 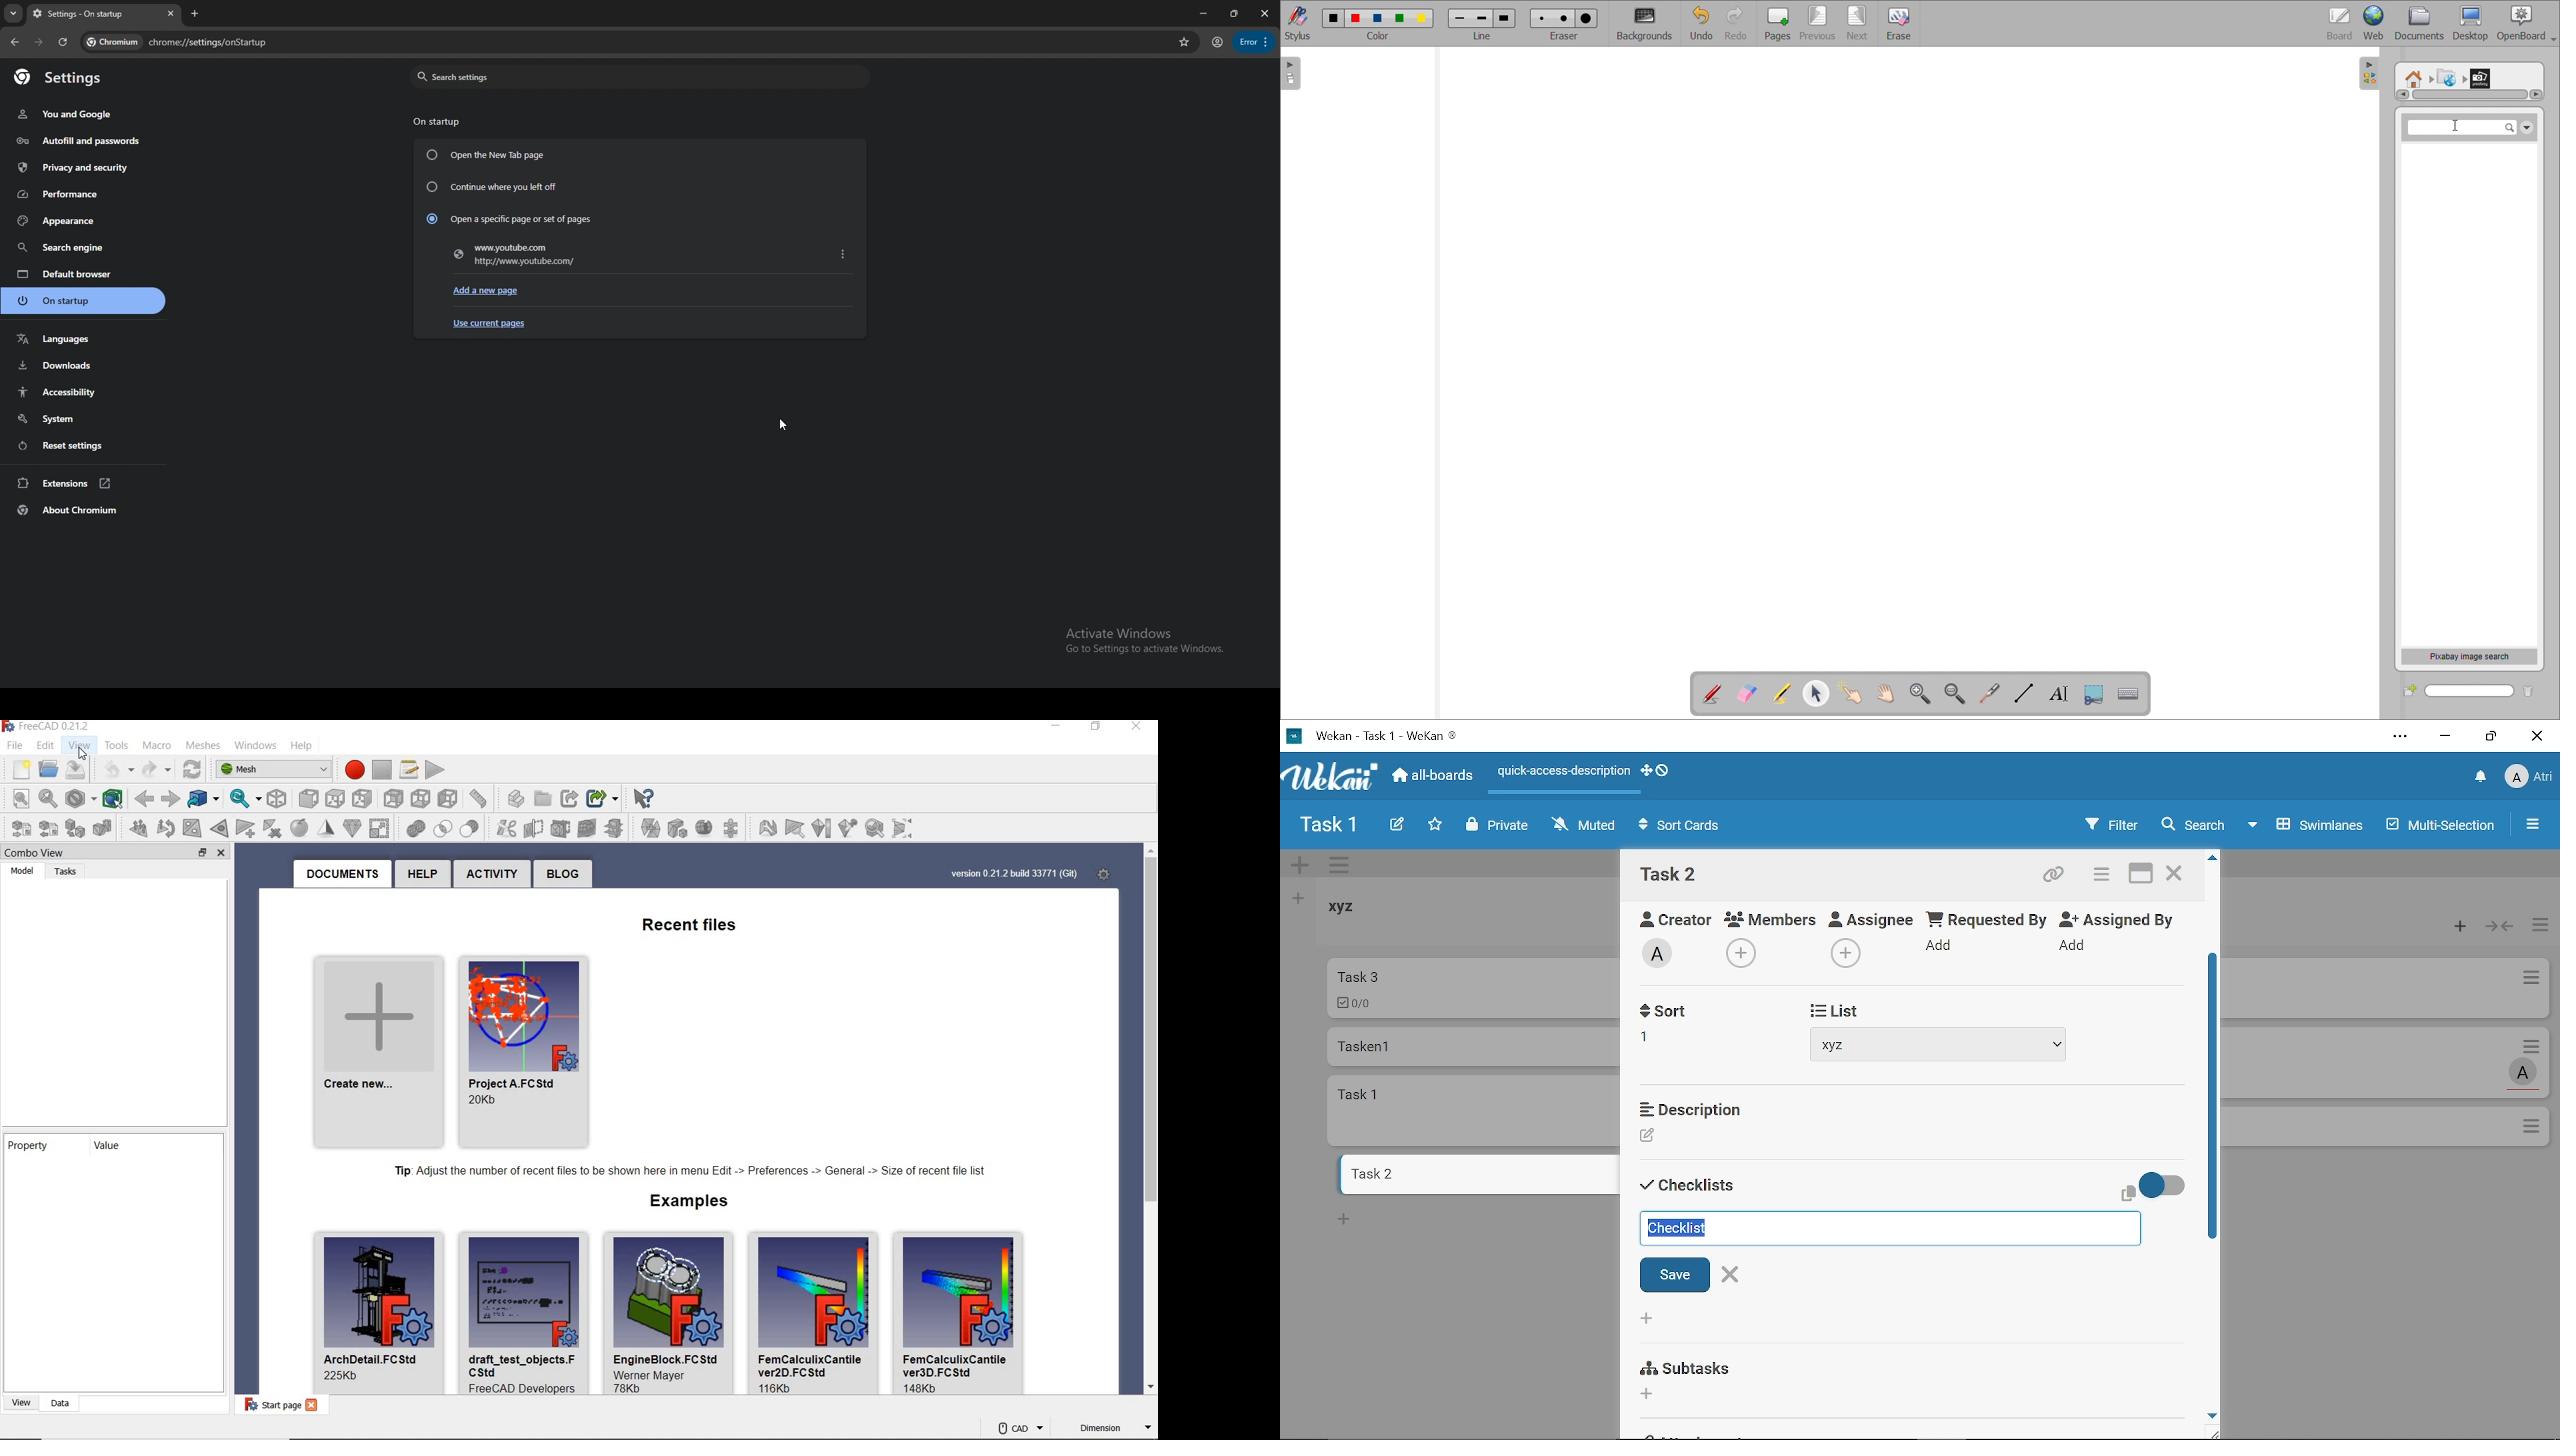 I want to click on new, so click(x=17, y=768).